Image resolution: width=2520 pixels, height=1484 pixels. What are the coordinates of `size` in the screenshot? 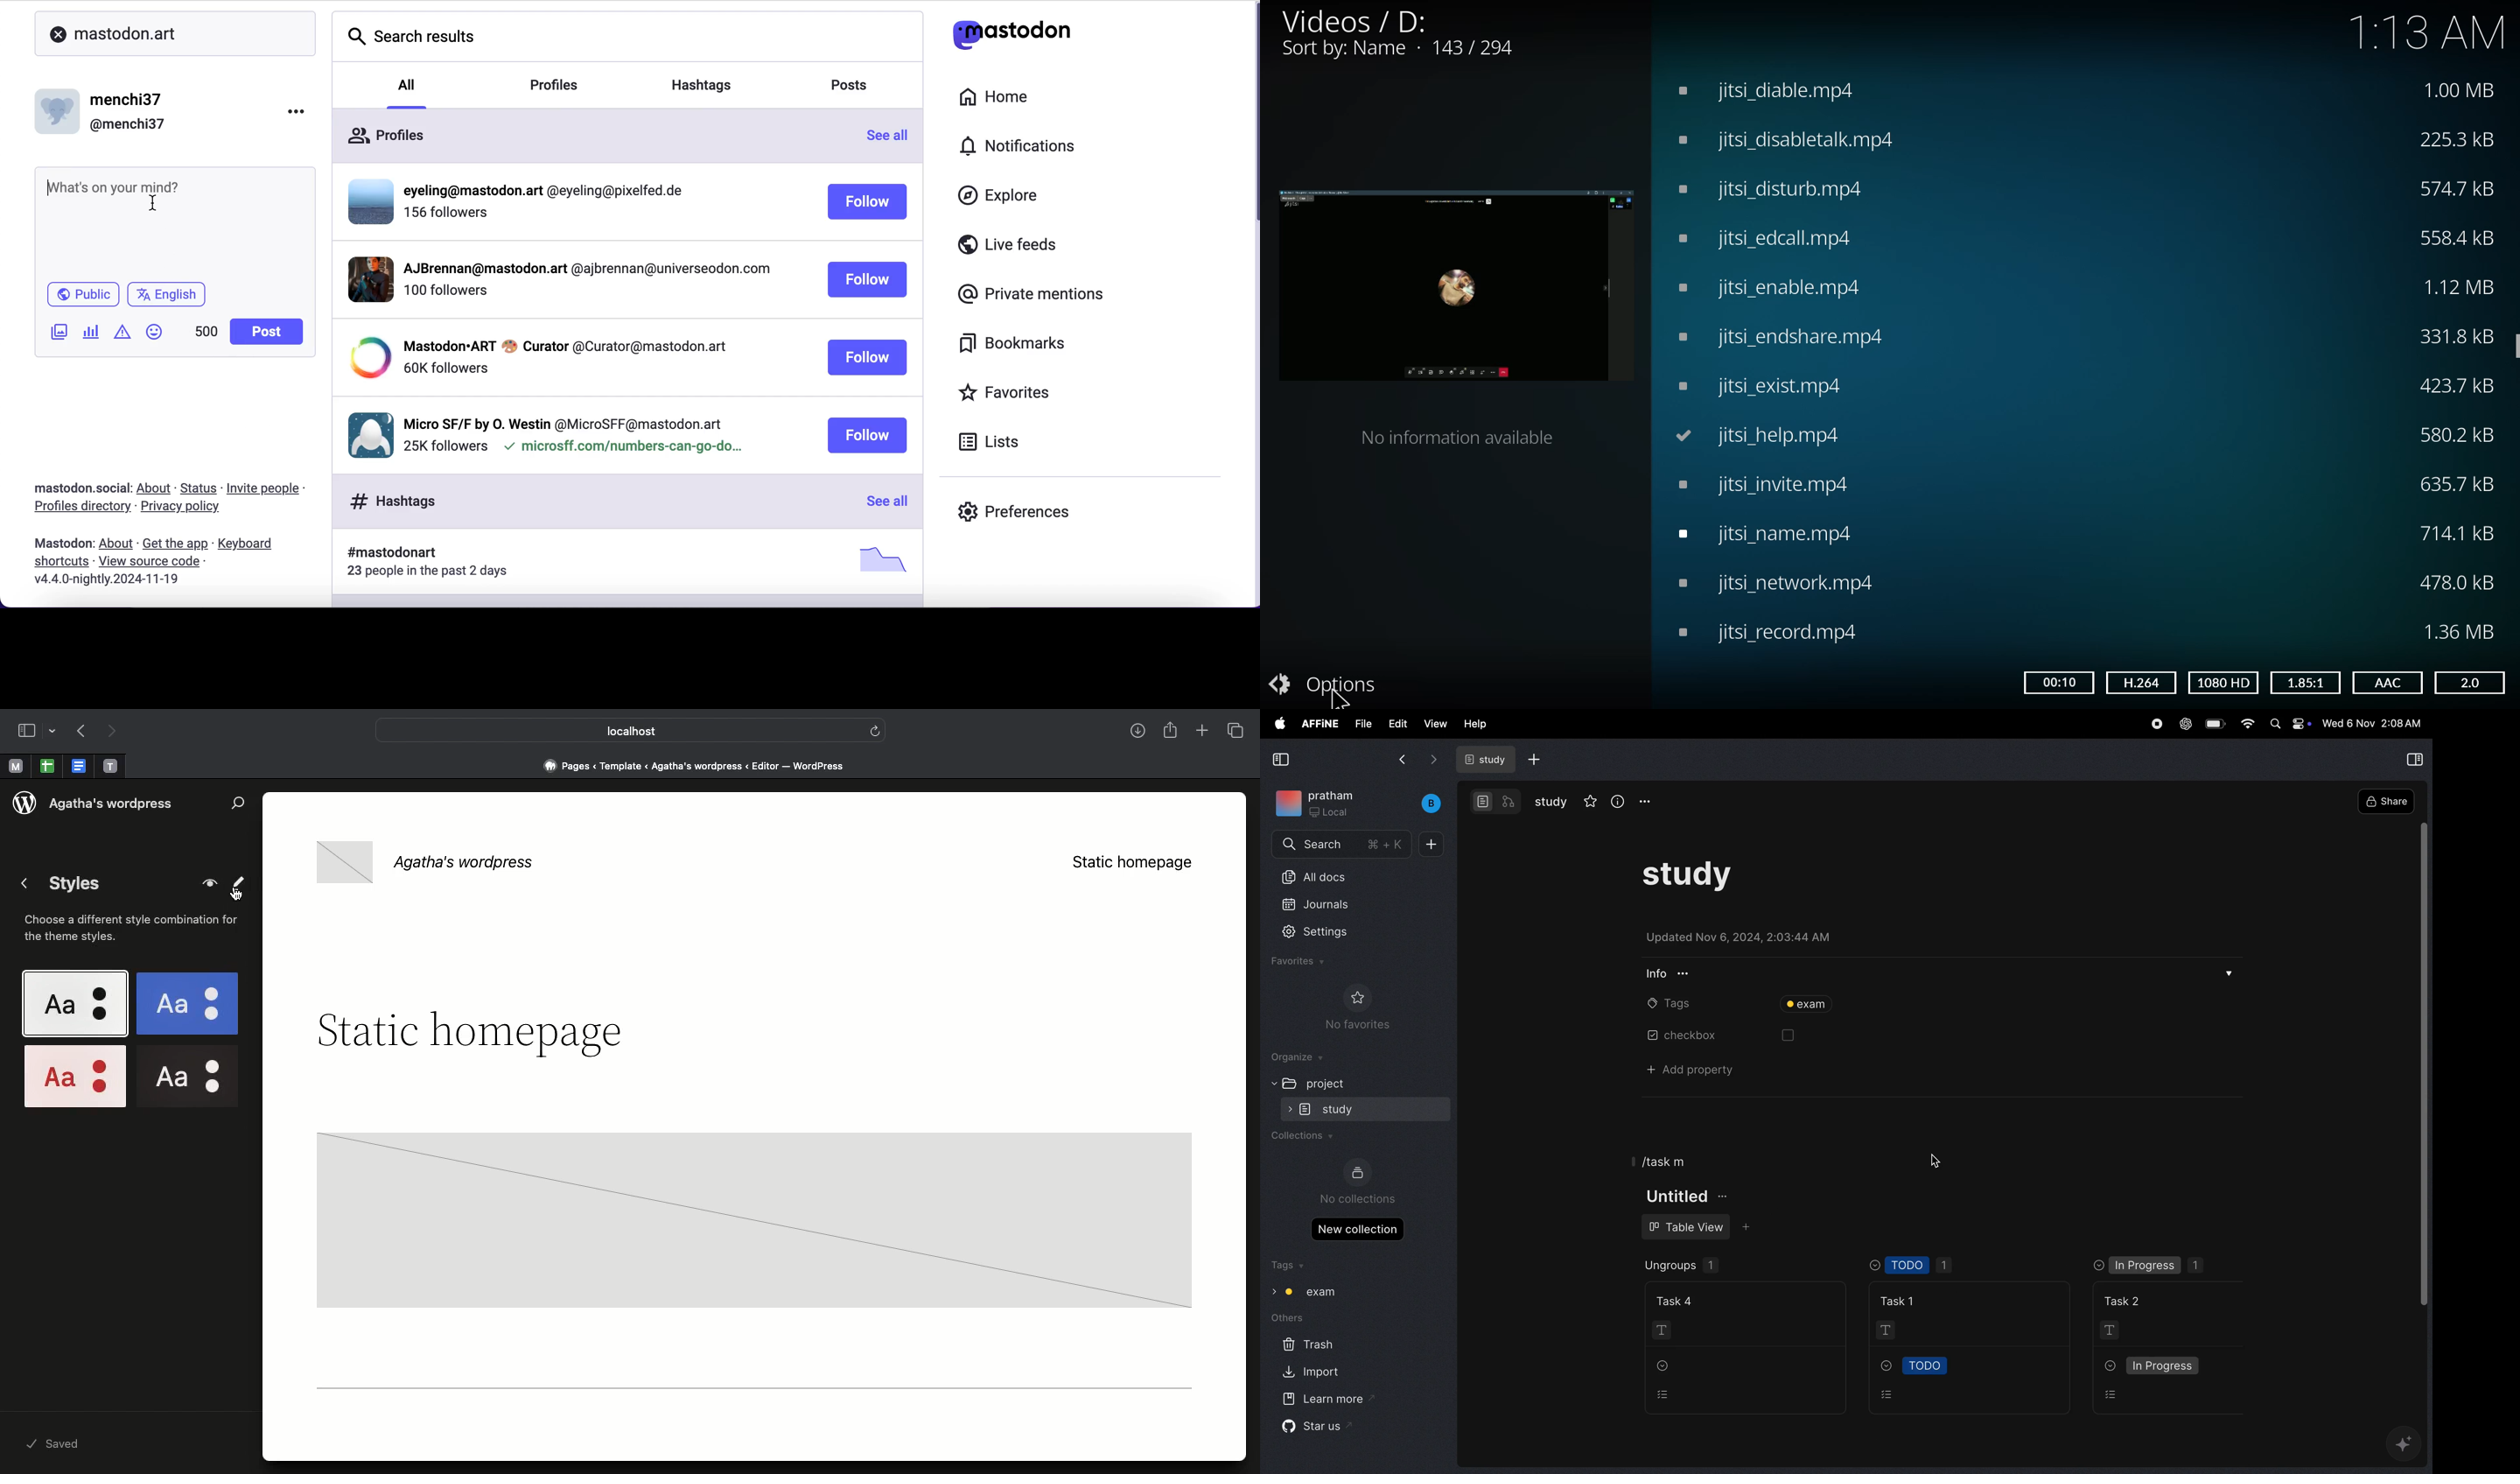 It's located at (2458, 535).